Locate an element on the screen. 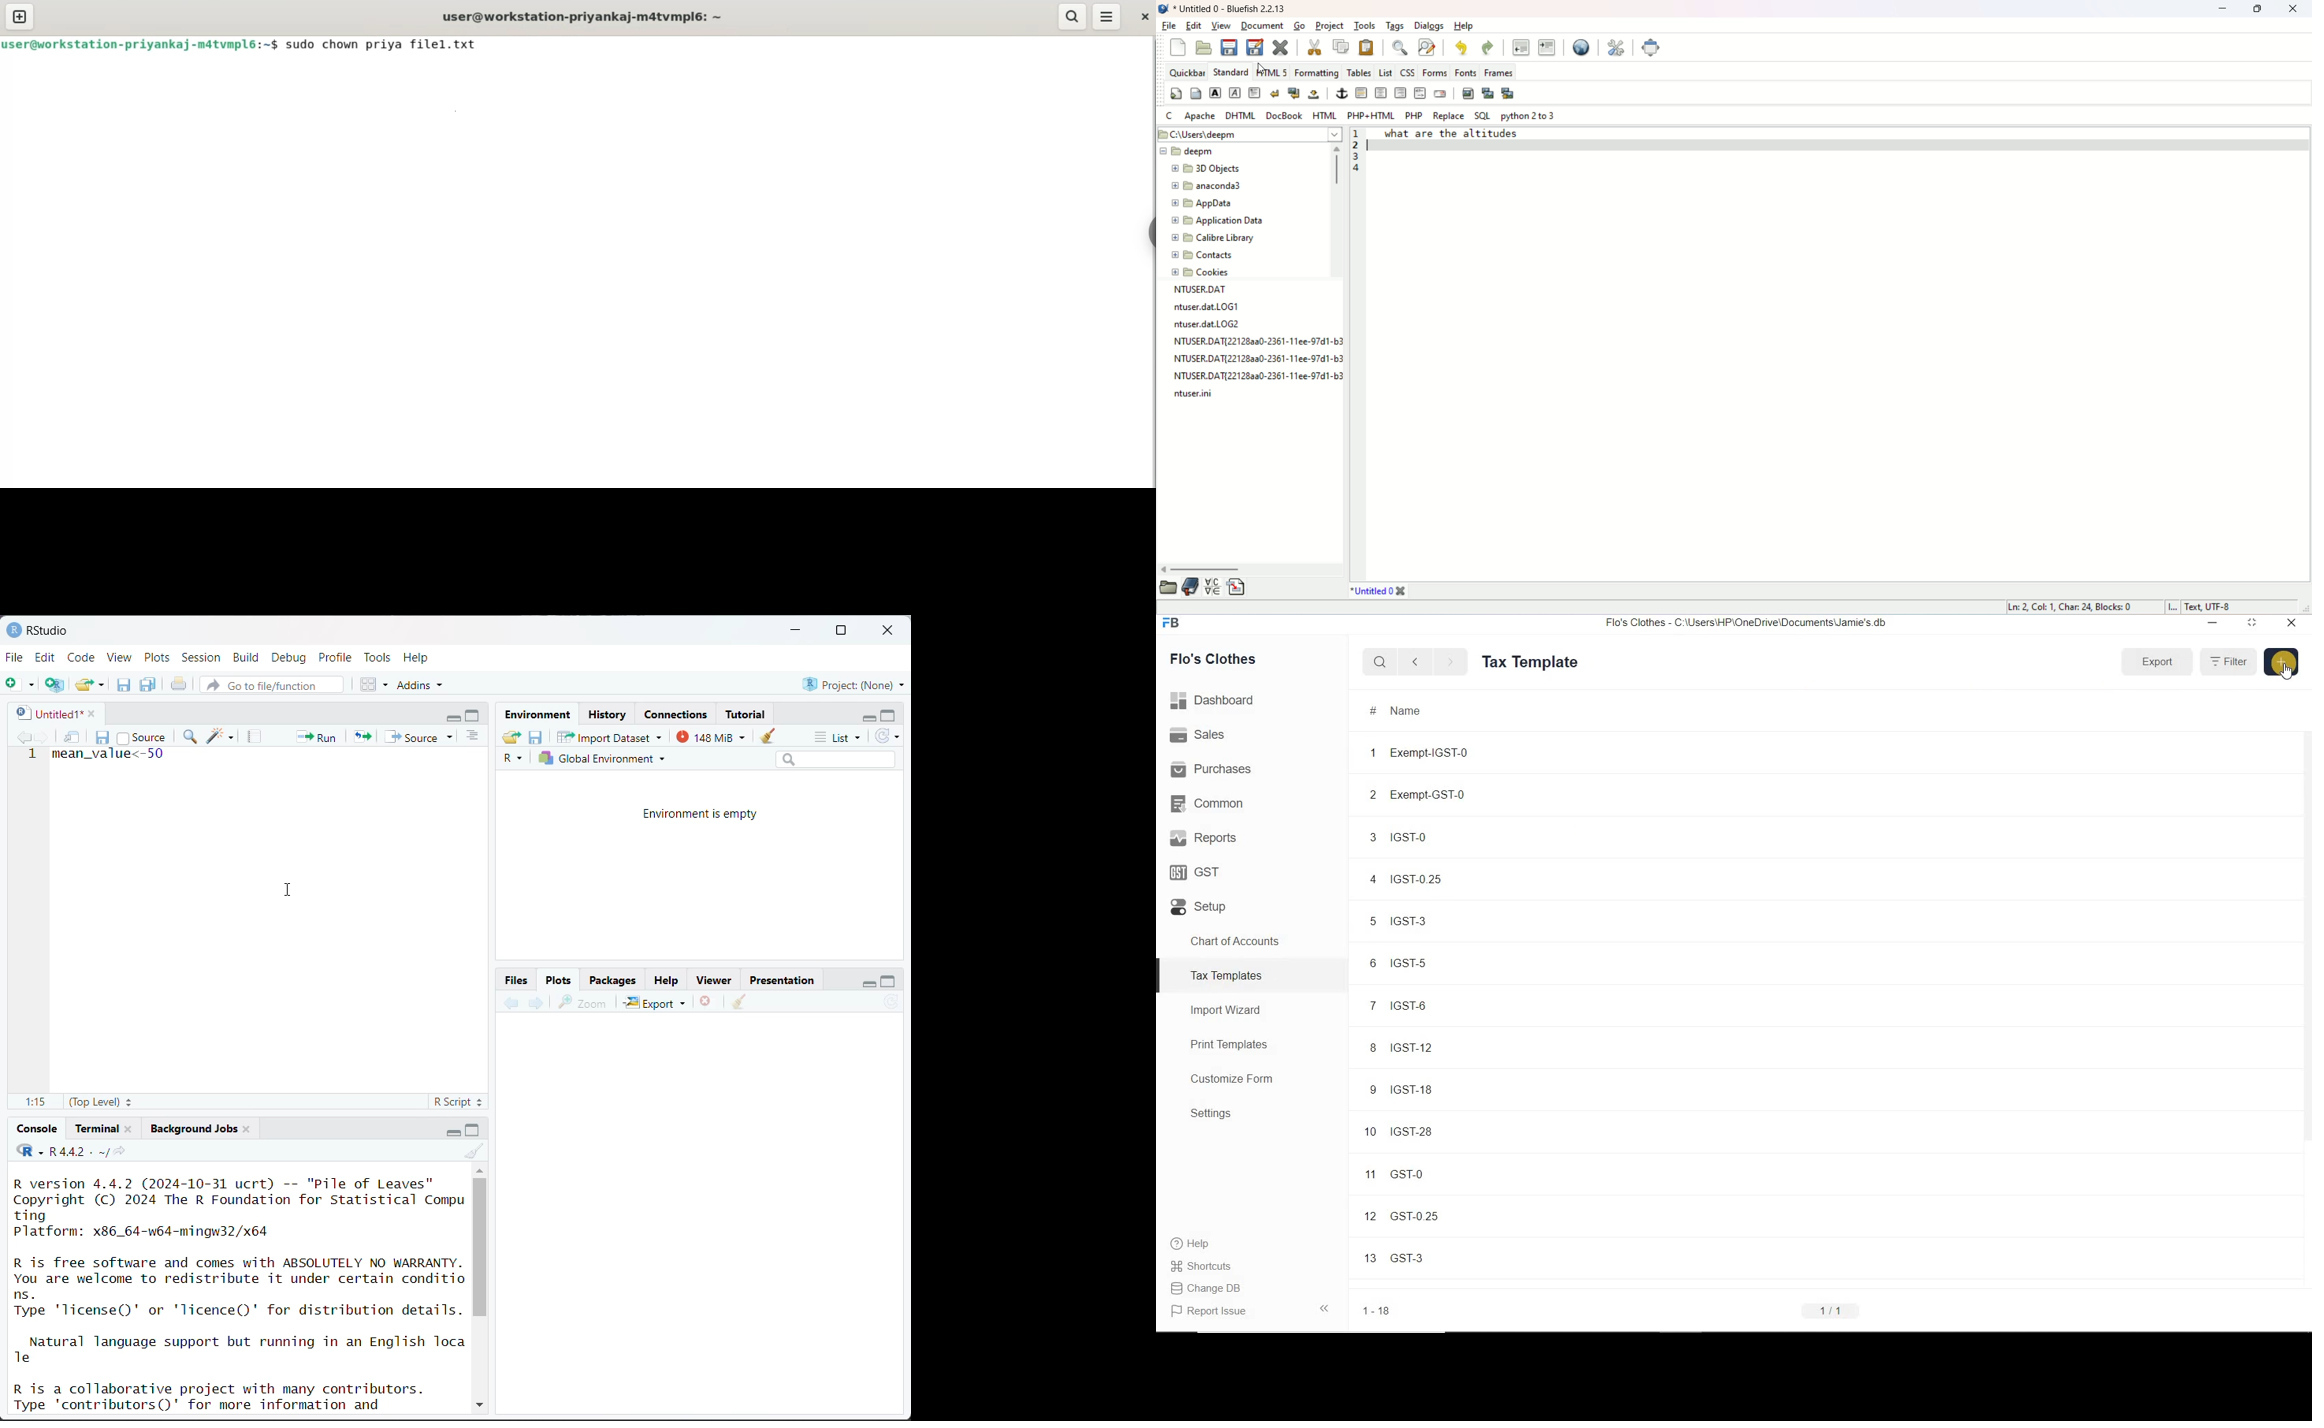  Reports is located at coordinates (1252, 837).